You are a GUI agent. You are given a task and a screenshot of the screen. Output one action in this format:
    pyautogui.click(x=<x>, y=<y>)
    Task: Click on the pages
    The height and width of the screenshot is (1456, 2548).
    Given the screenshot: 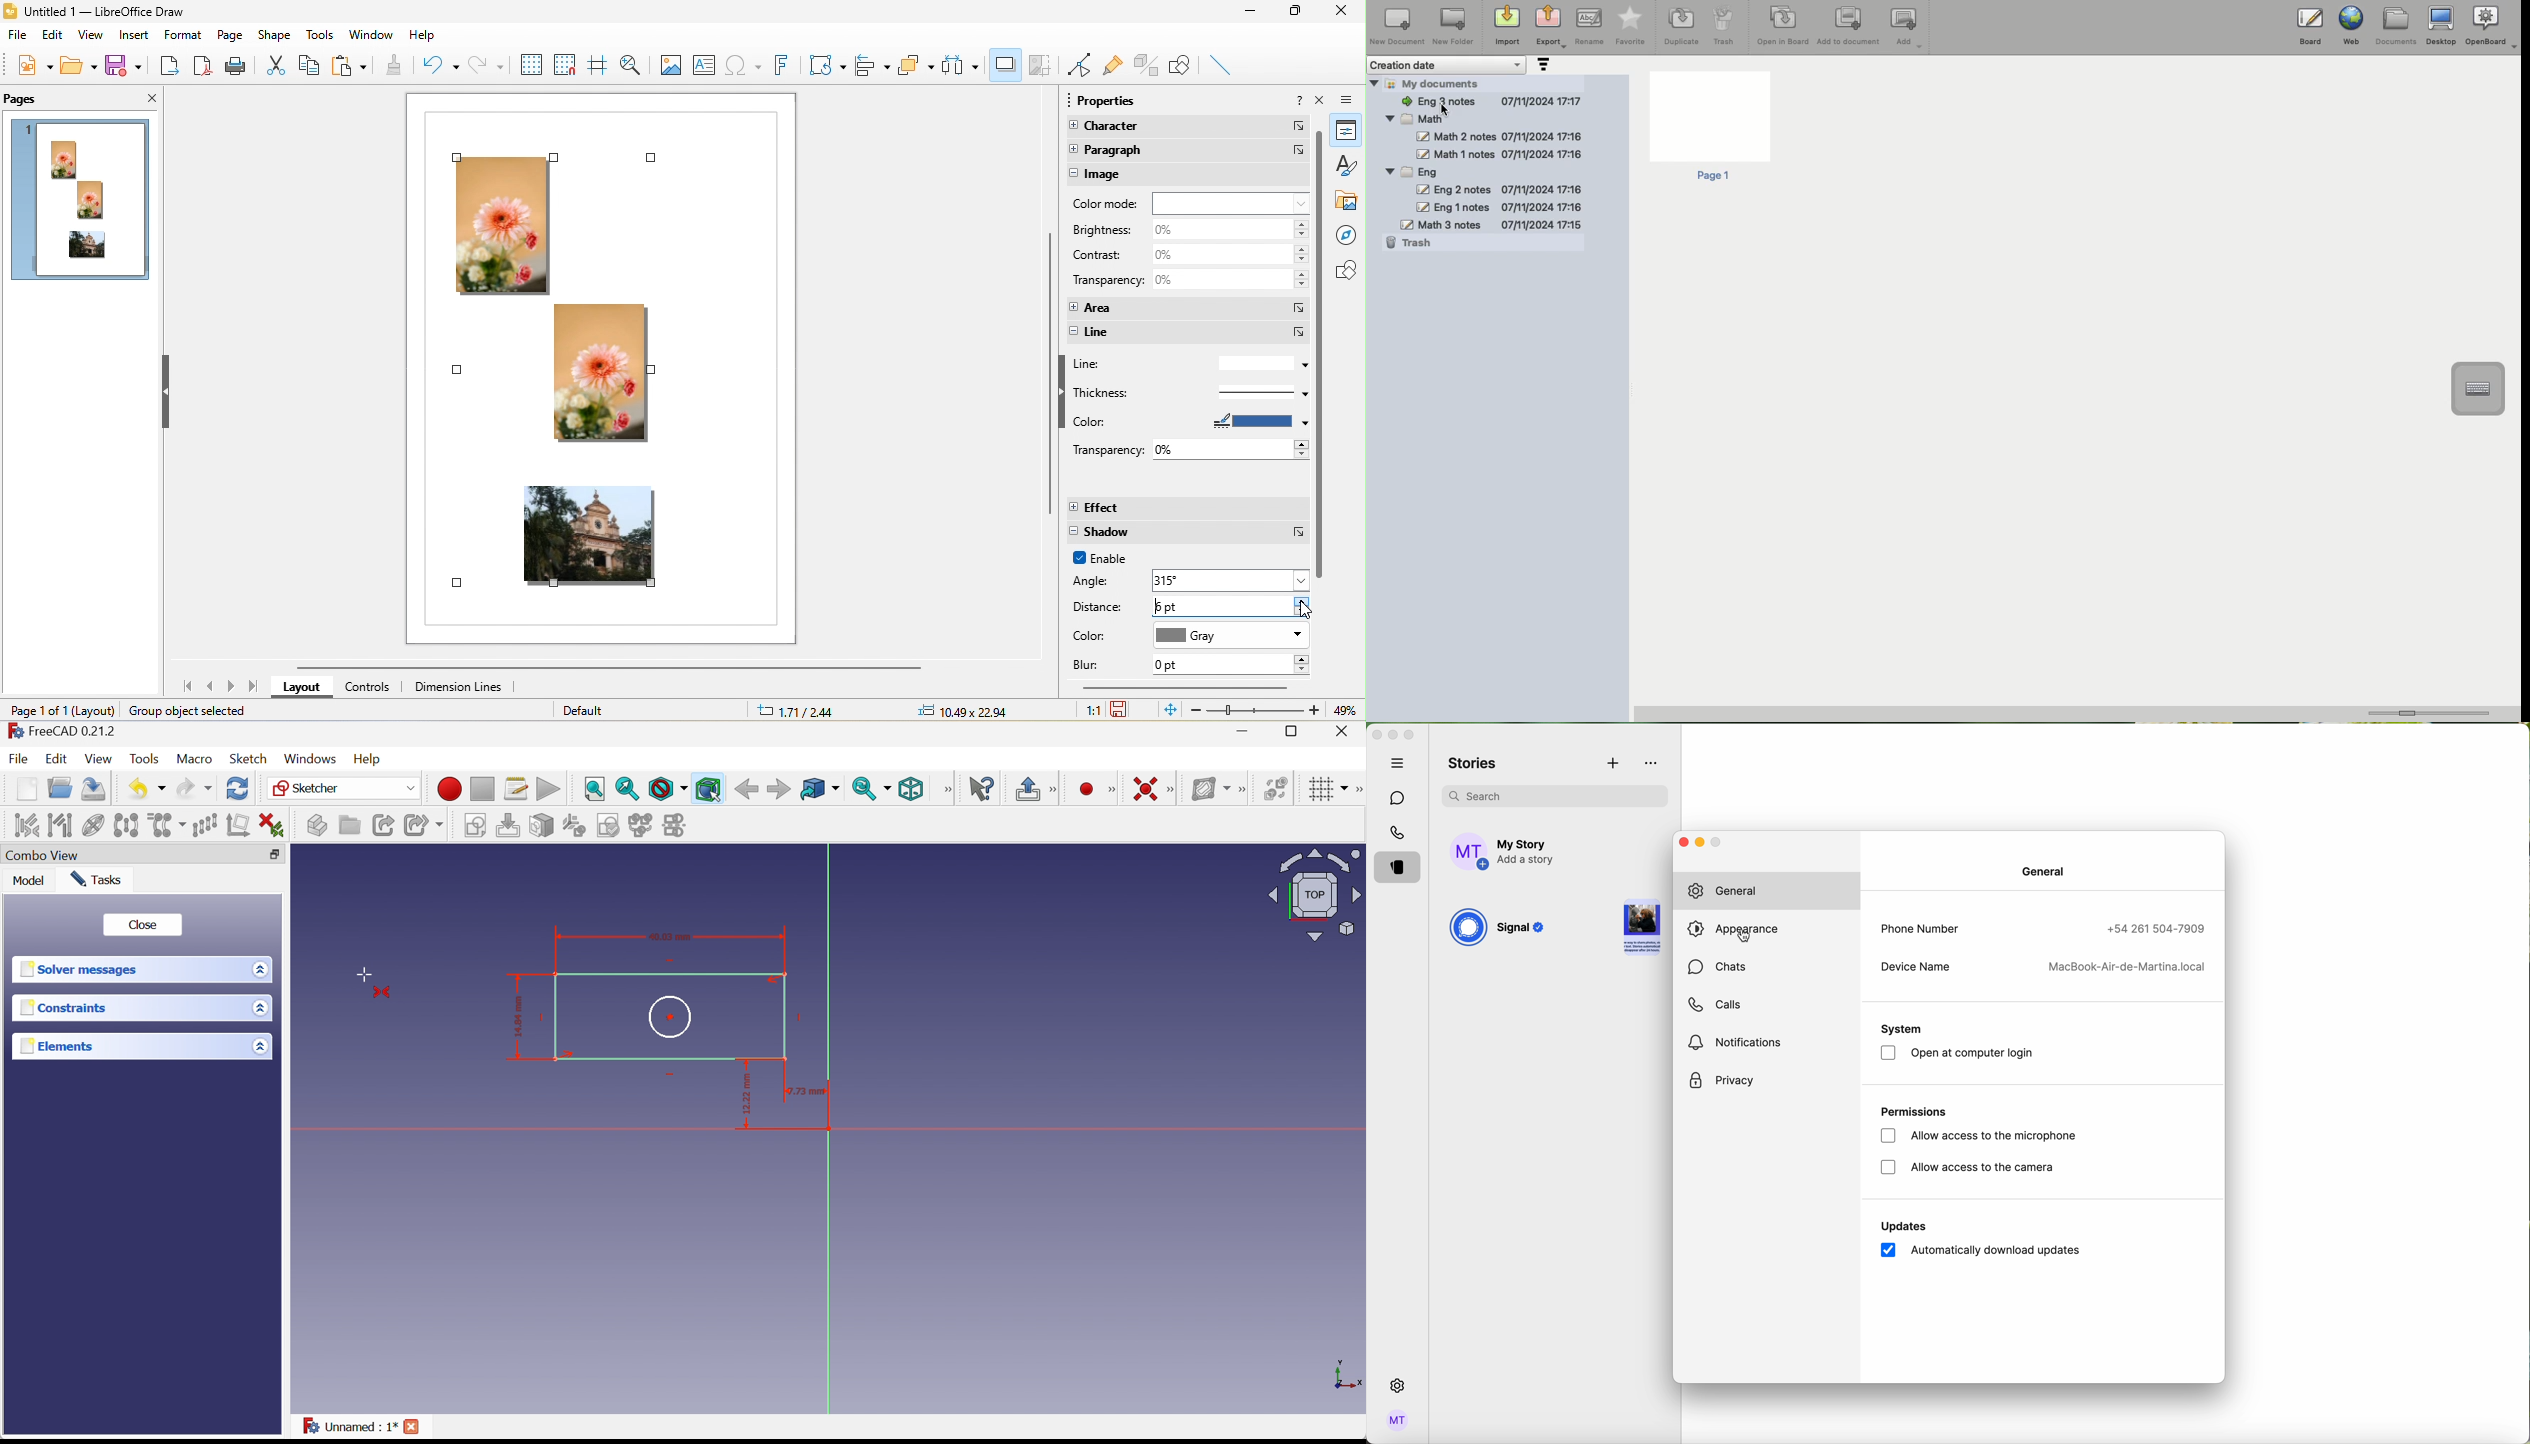 What is the action you would take?
    pyautogui.click(x=26, y=99)
    